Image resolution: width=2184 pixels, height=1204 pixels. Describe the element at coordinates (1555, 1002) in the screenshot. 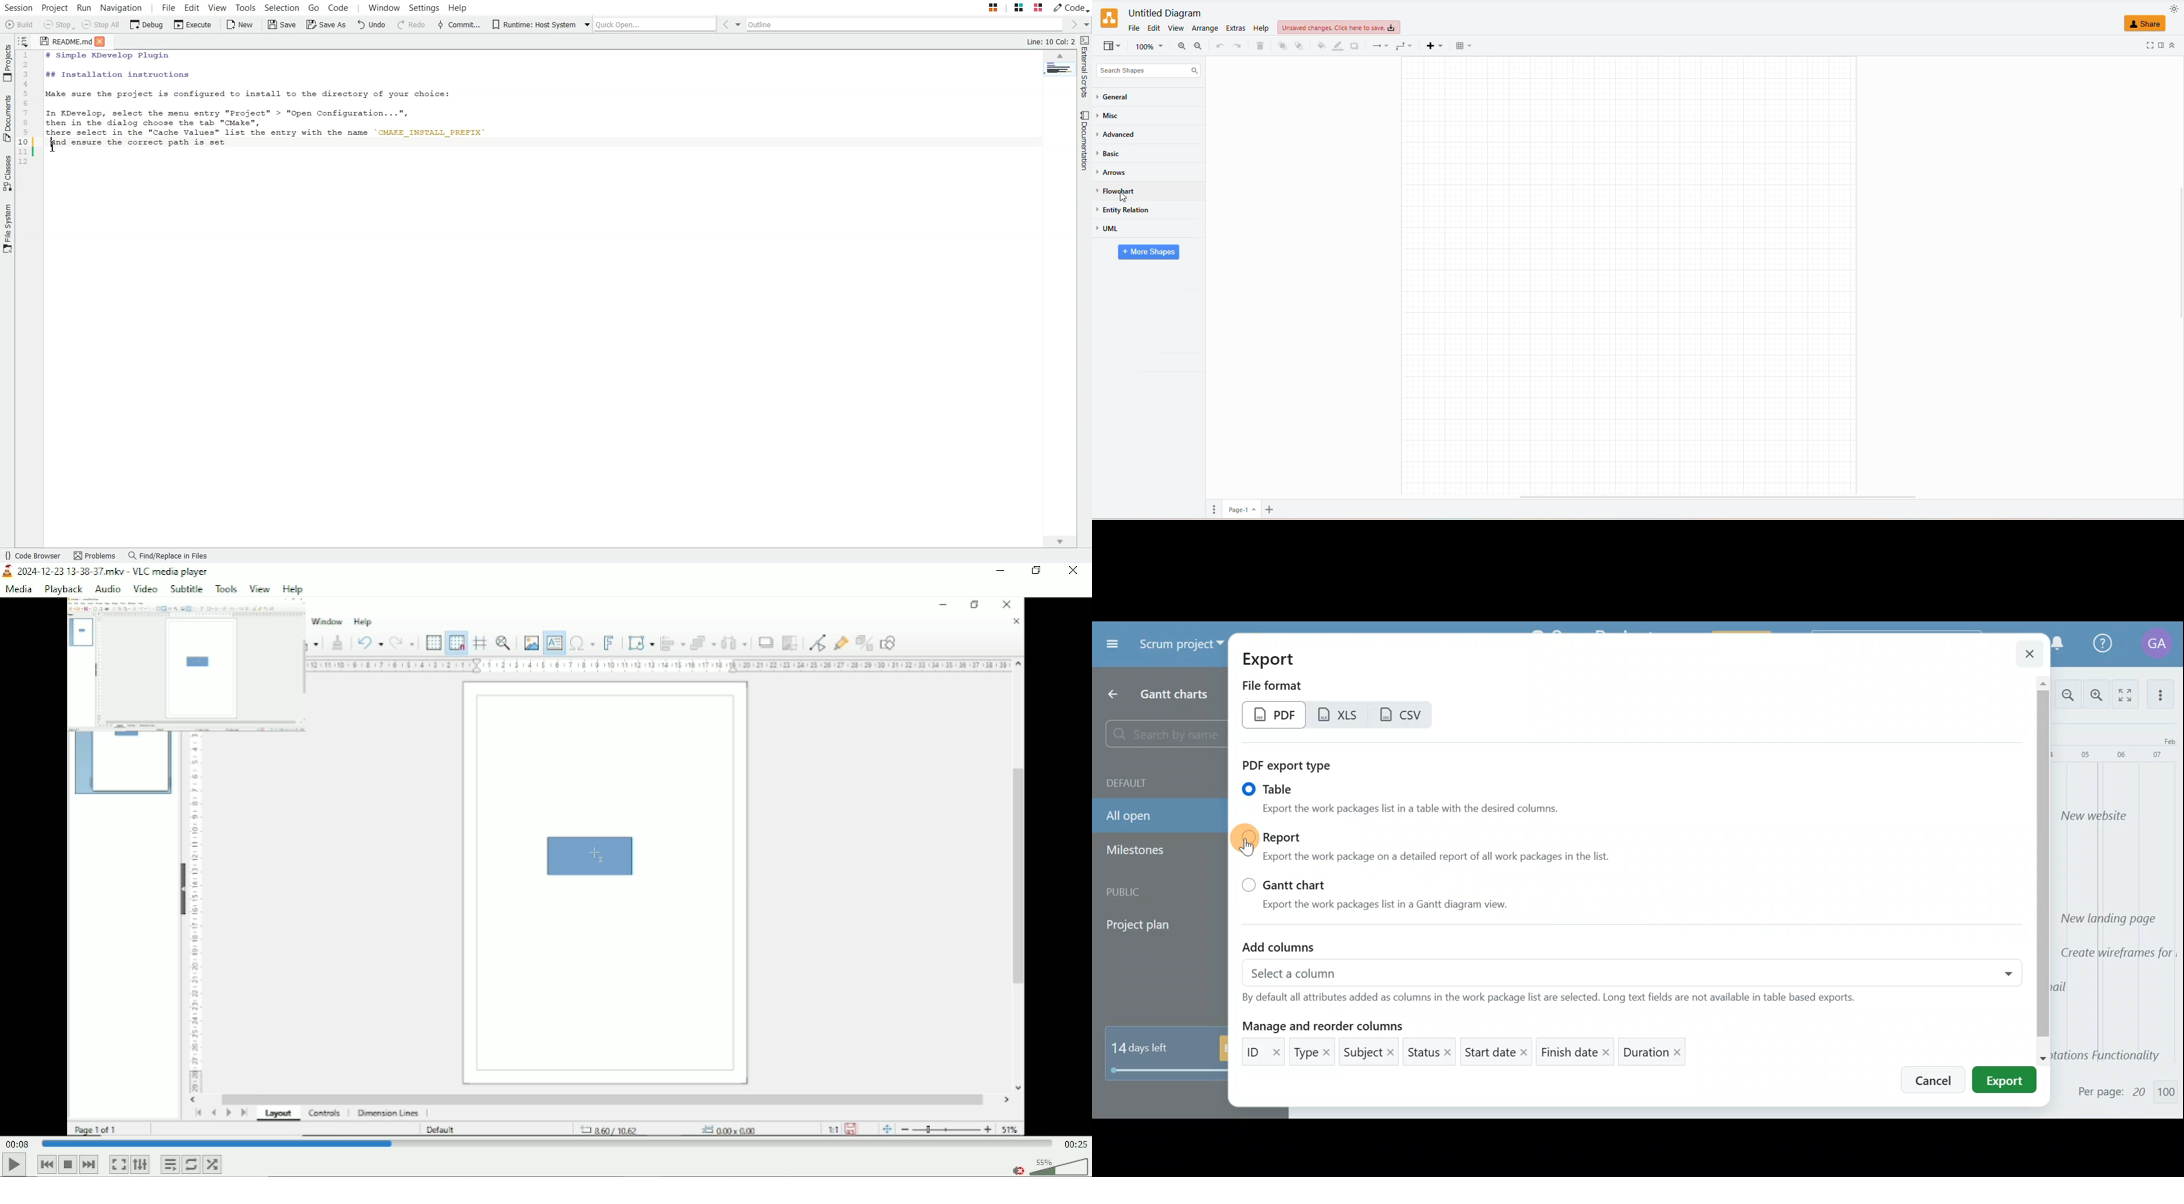

I see `By default all attributes added as columns in the work package list are selected. Long text fields are not available in table based exports.` at that location.